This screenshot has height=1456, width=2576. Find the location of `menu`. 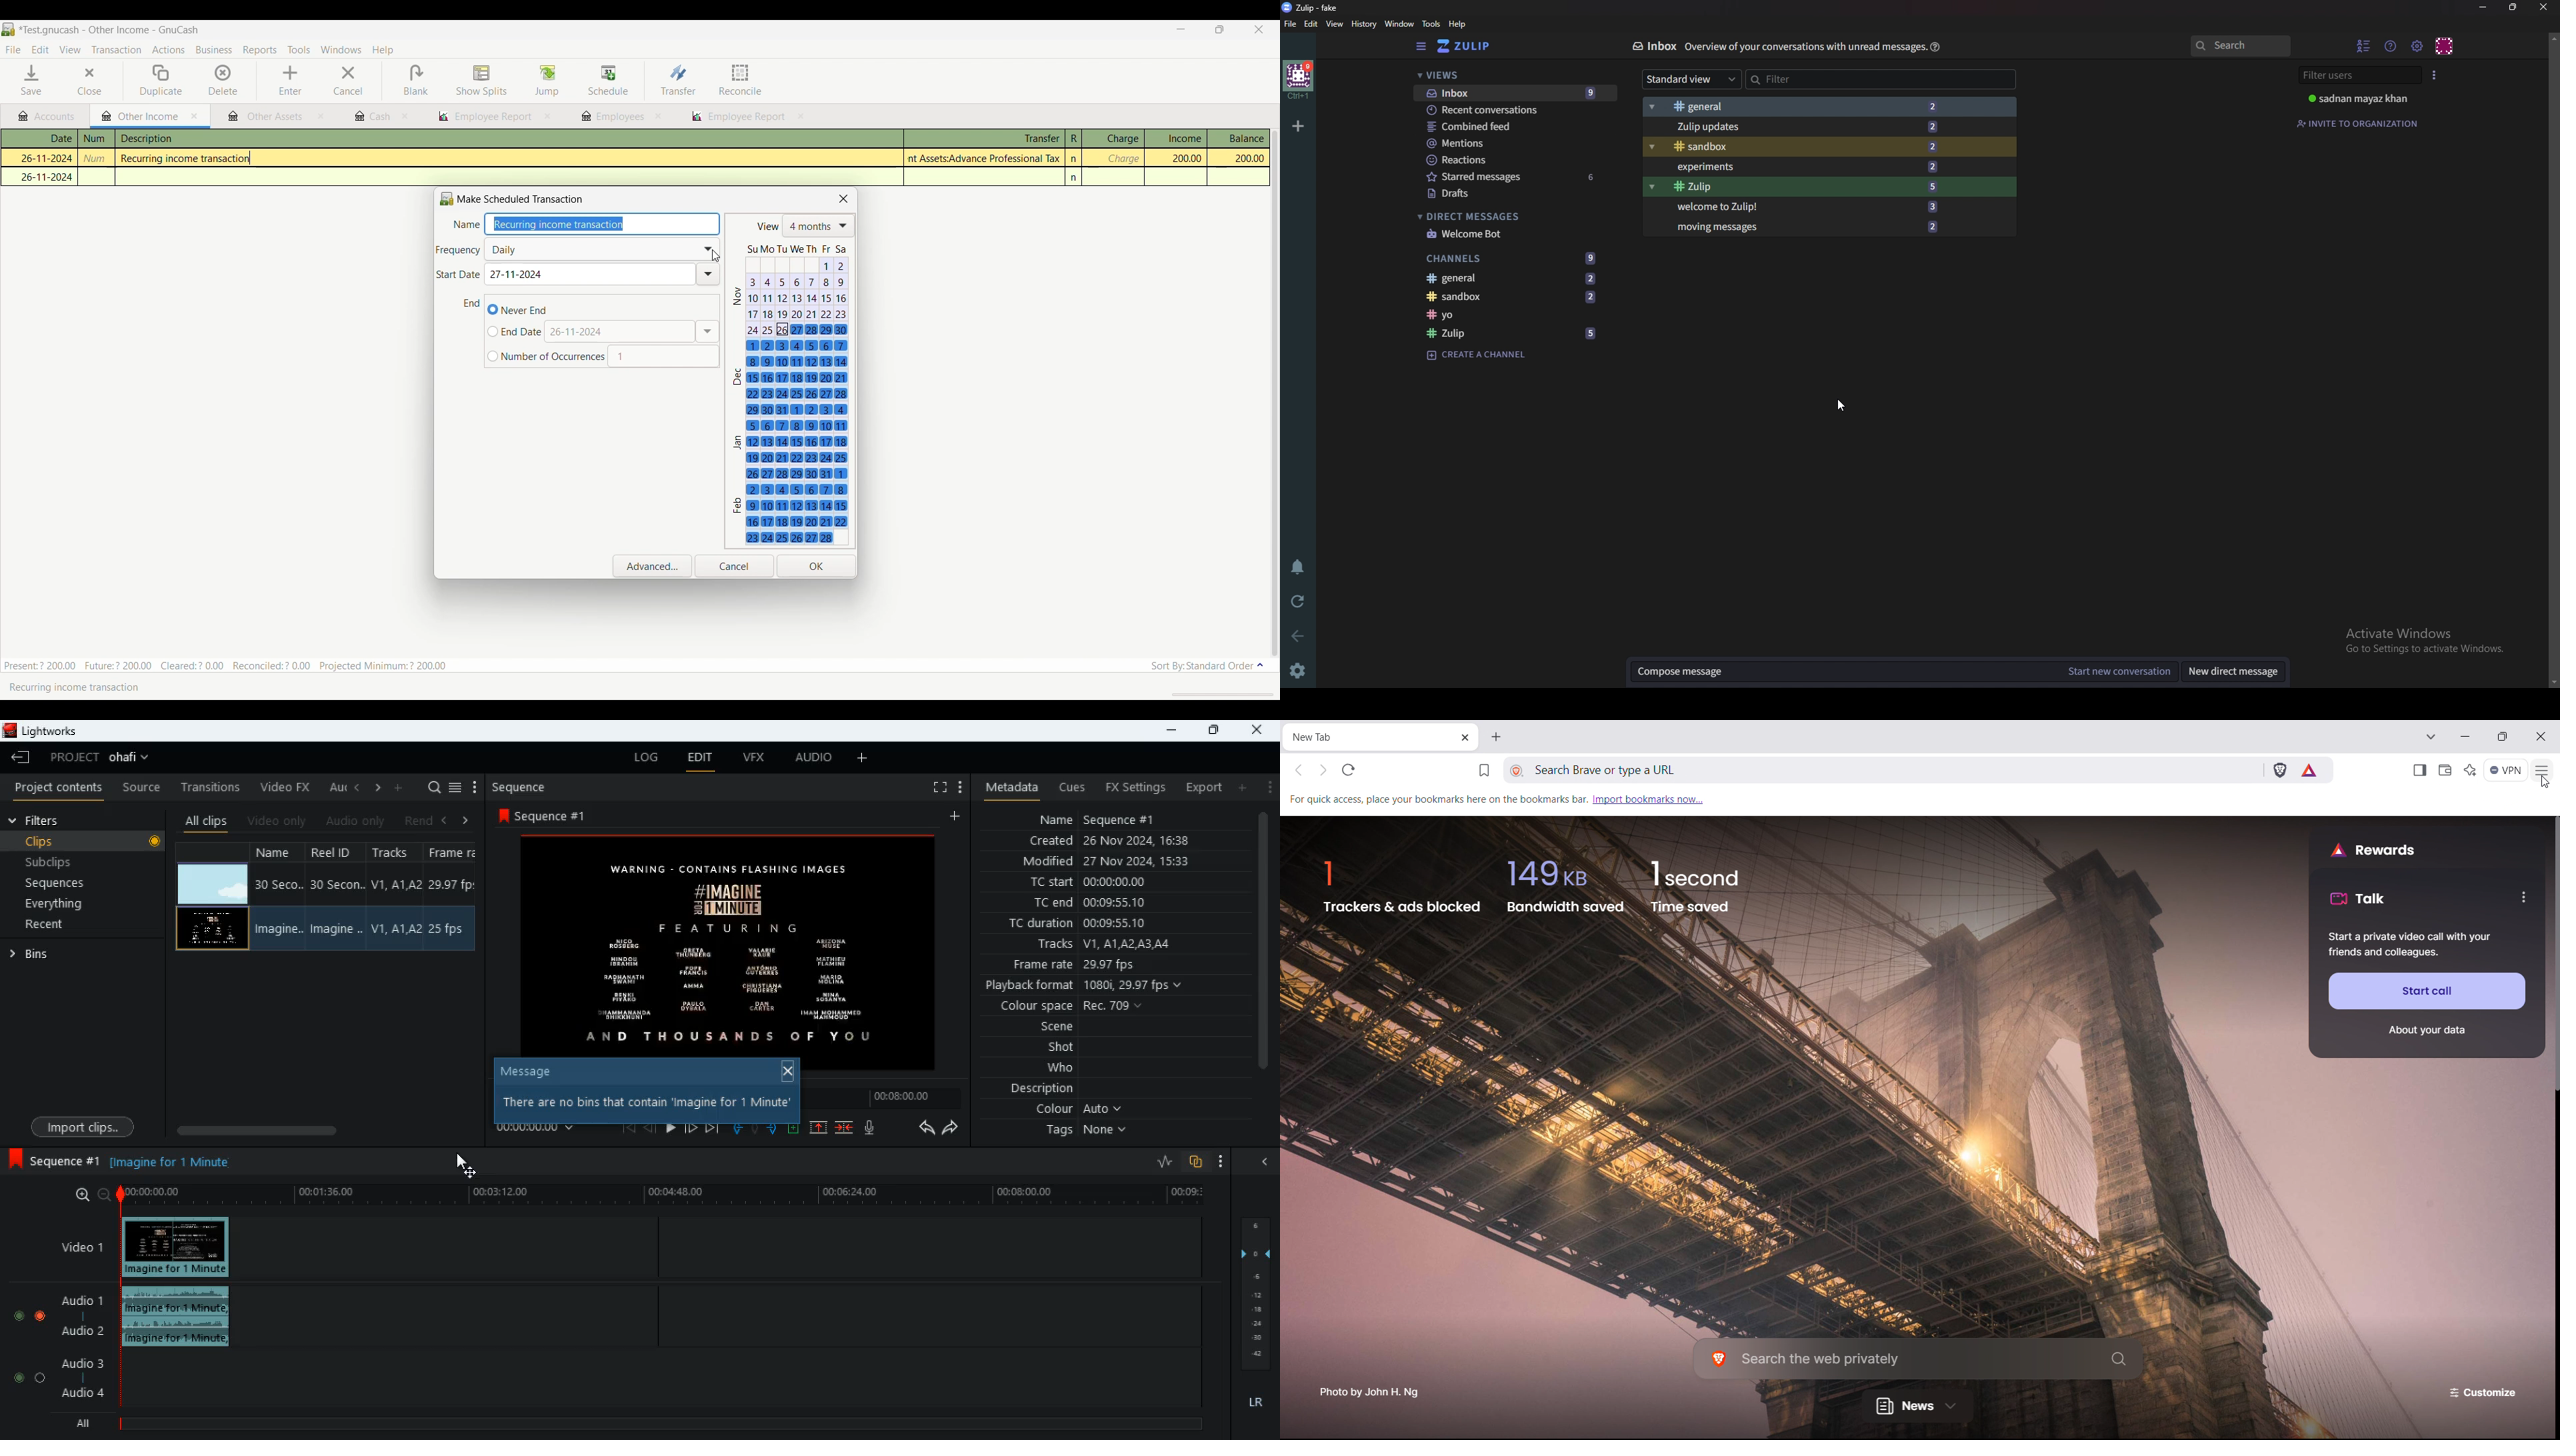

menu is located at coordinates (457, 785).